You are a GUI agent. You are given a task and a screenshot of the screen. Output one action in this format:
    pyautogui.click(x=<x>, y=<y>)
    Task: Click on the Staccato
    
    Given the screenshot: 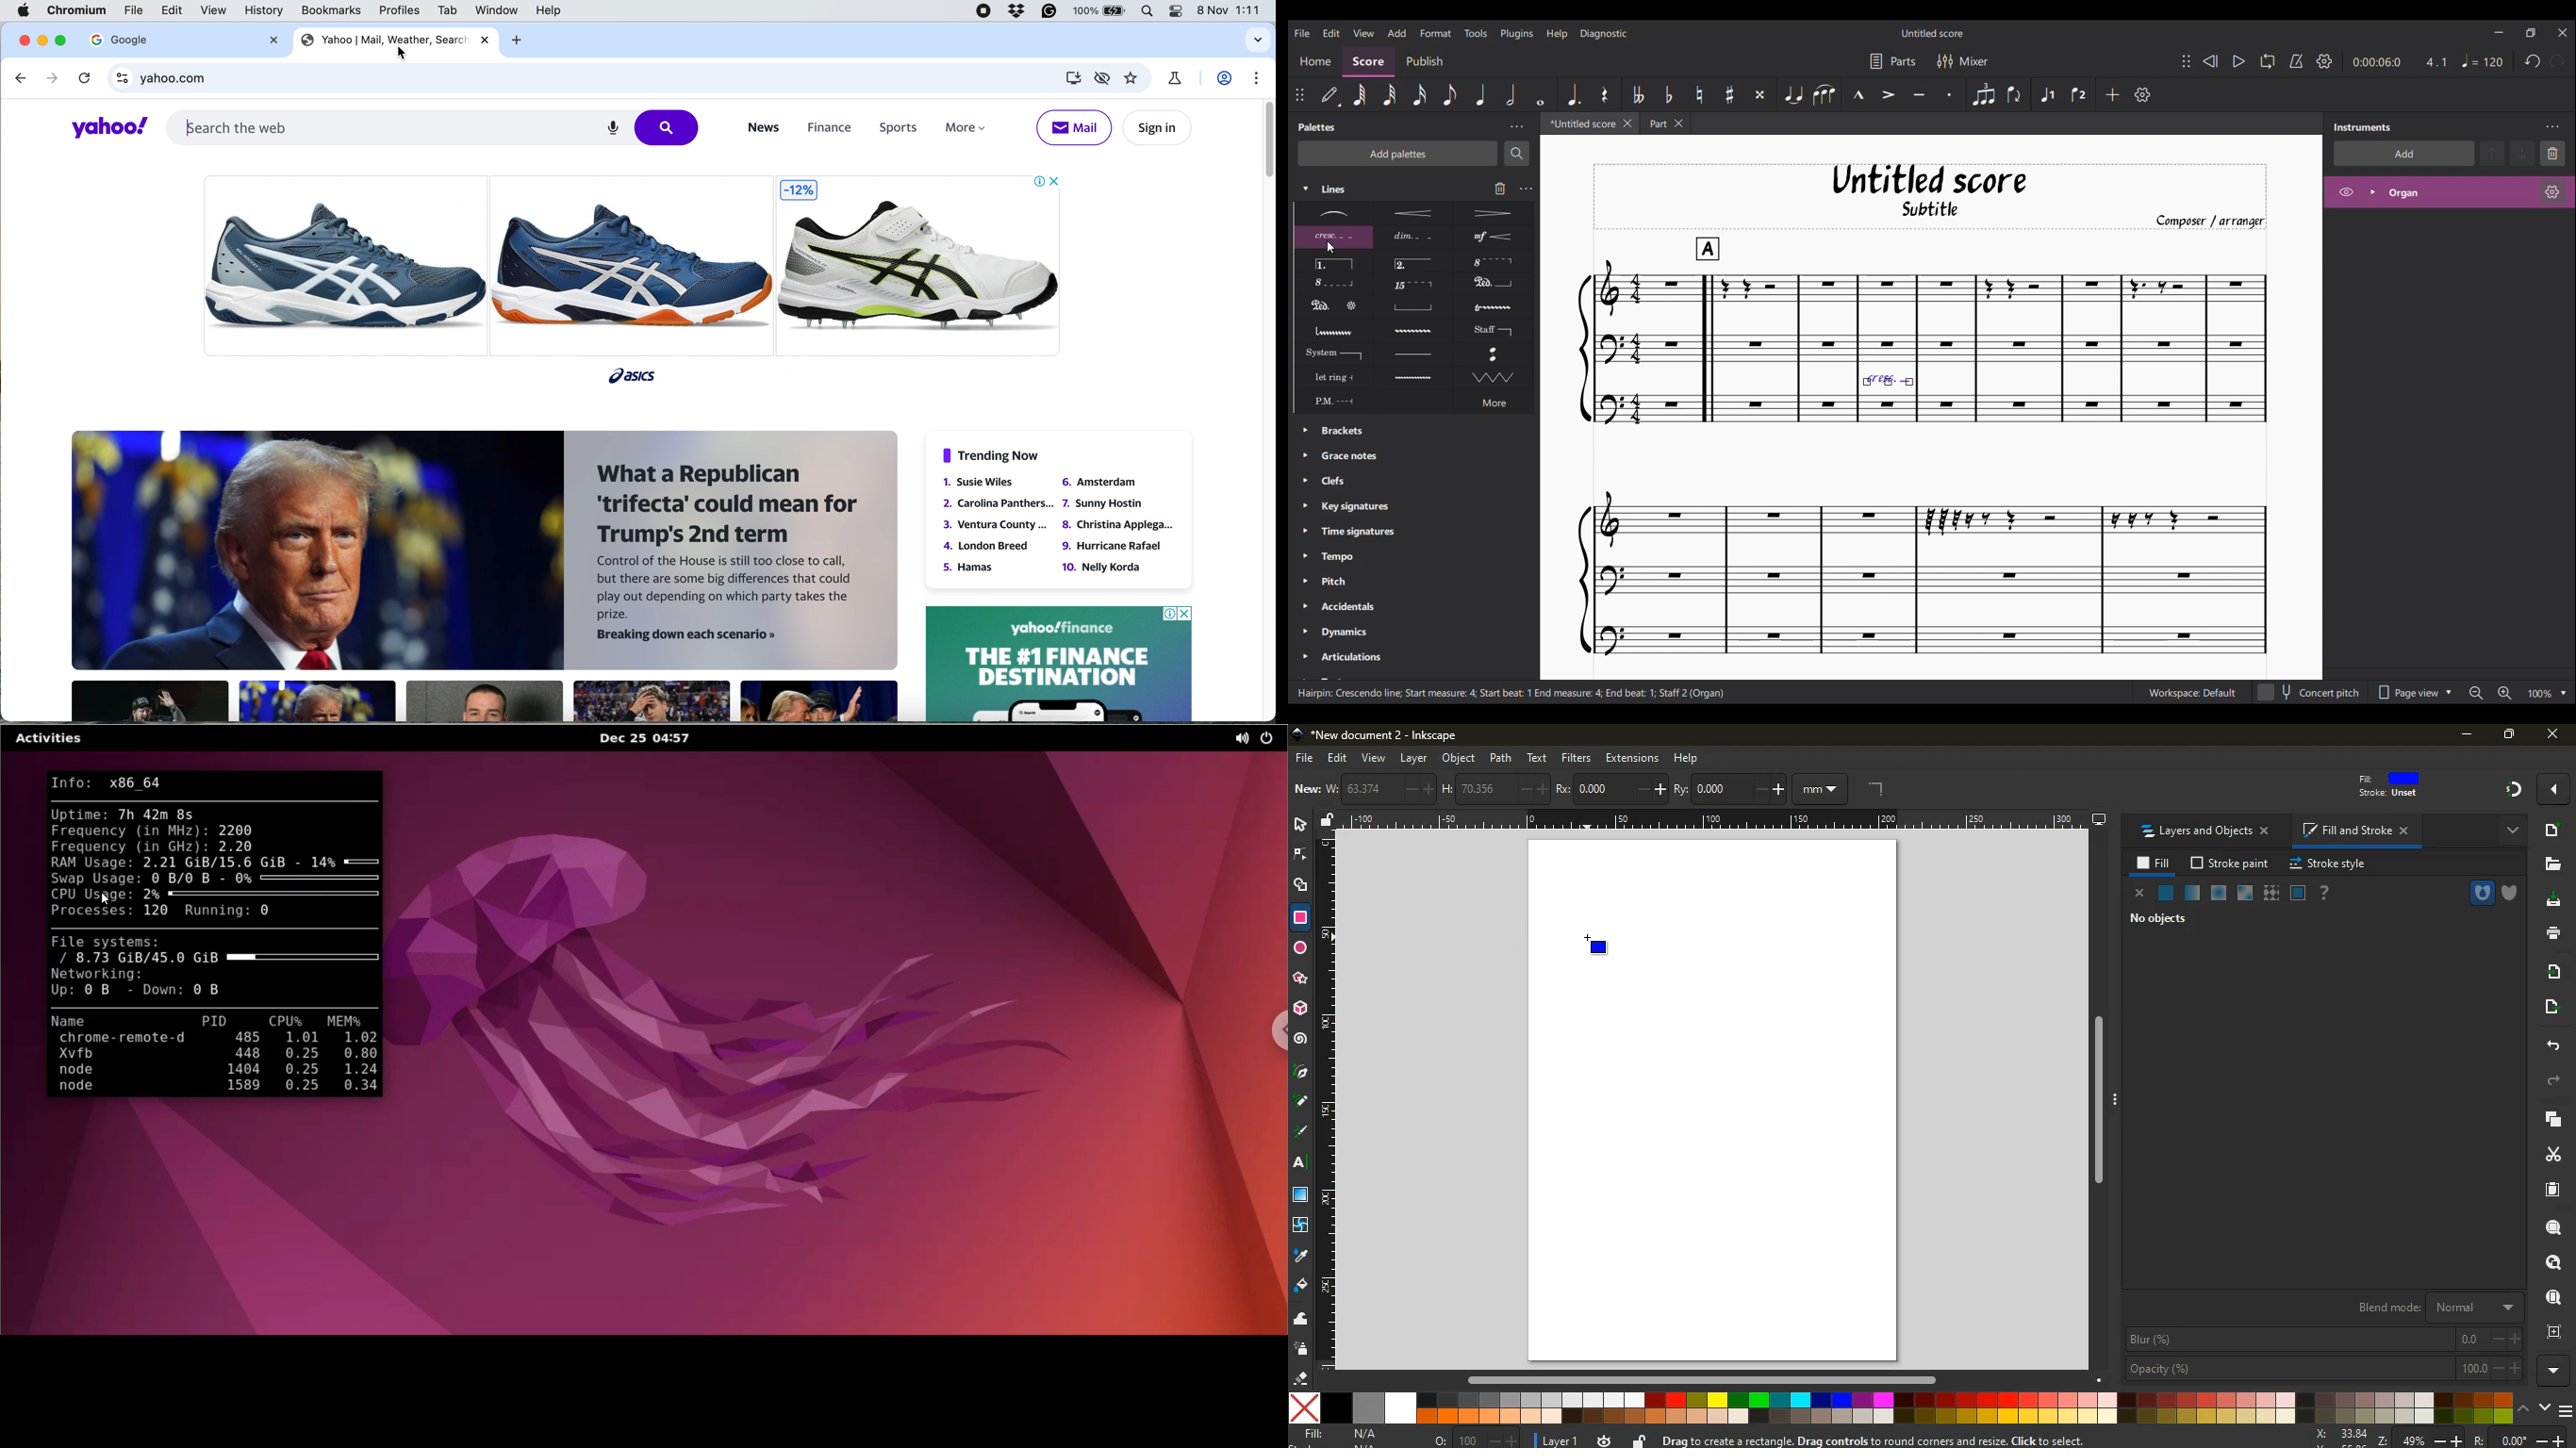 What is the action you would take?
    pyautogui.click(x=1950, y=95)
    